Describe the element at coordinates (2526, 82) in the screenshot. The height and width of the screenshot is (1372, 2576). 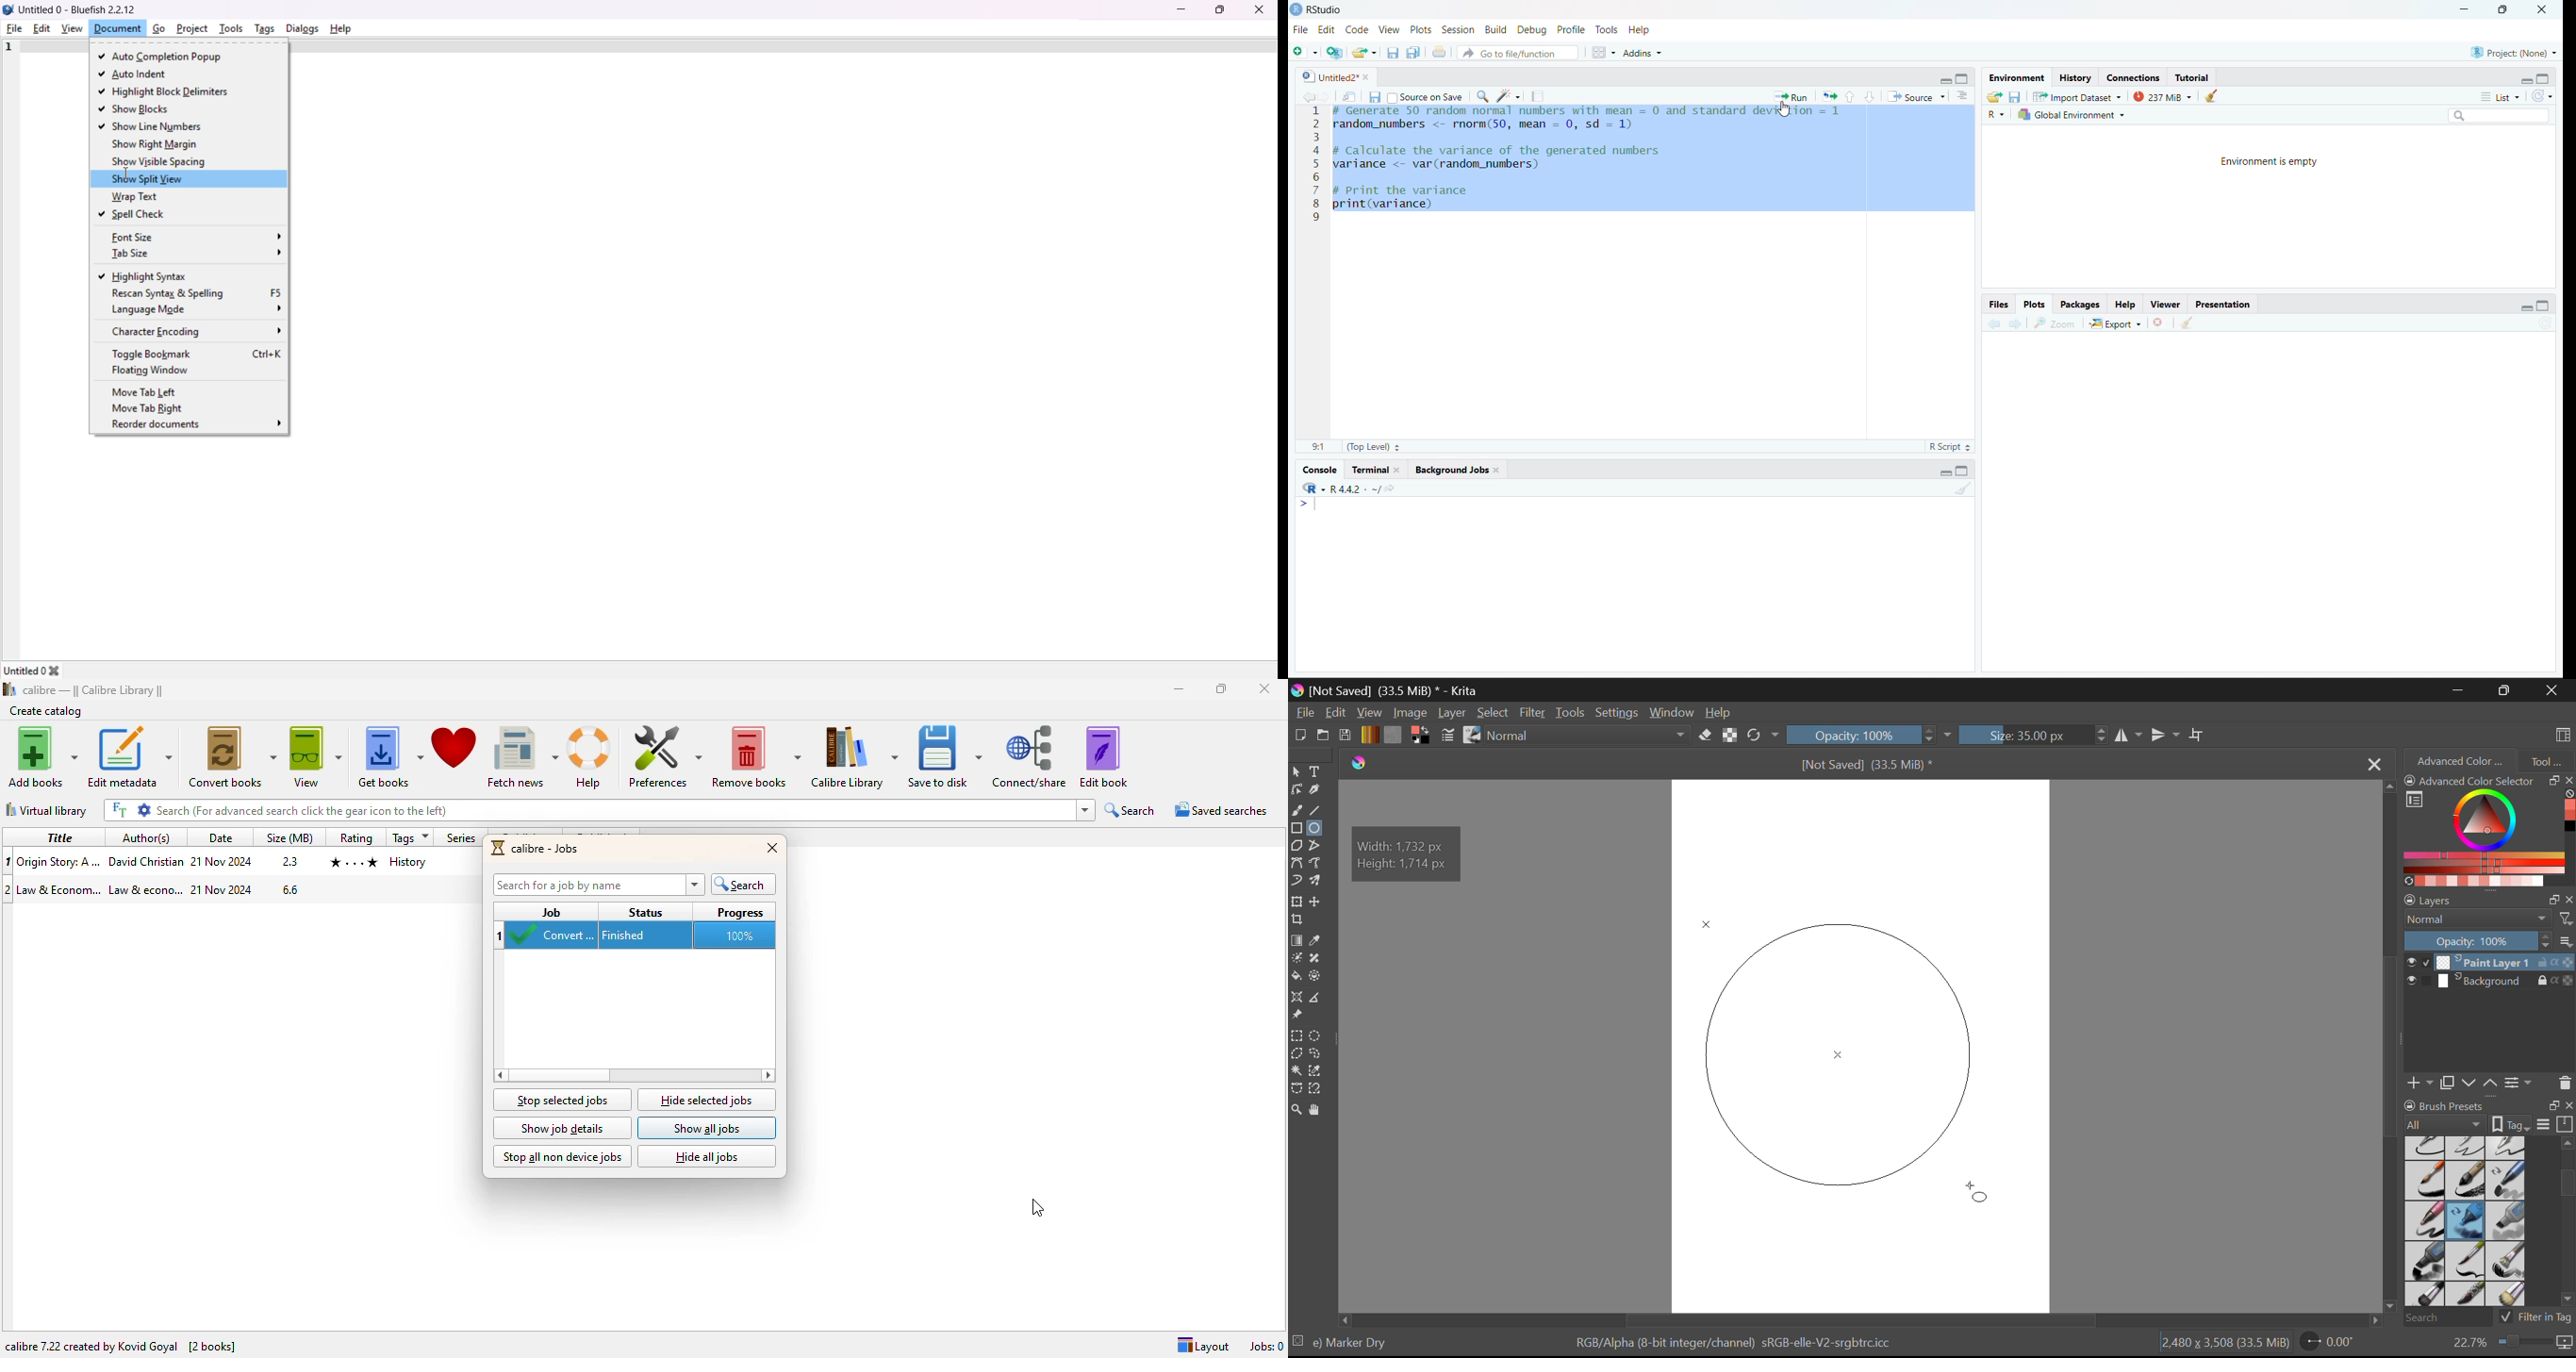
I see `minimize` at that location.